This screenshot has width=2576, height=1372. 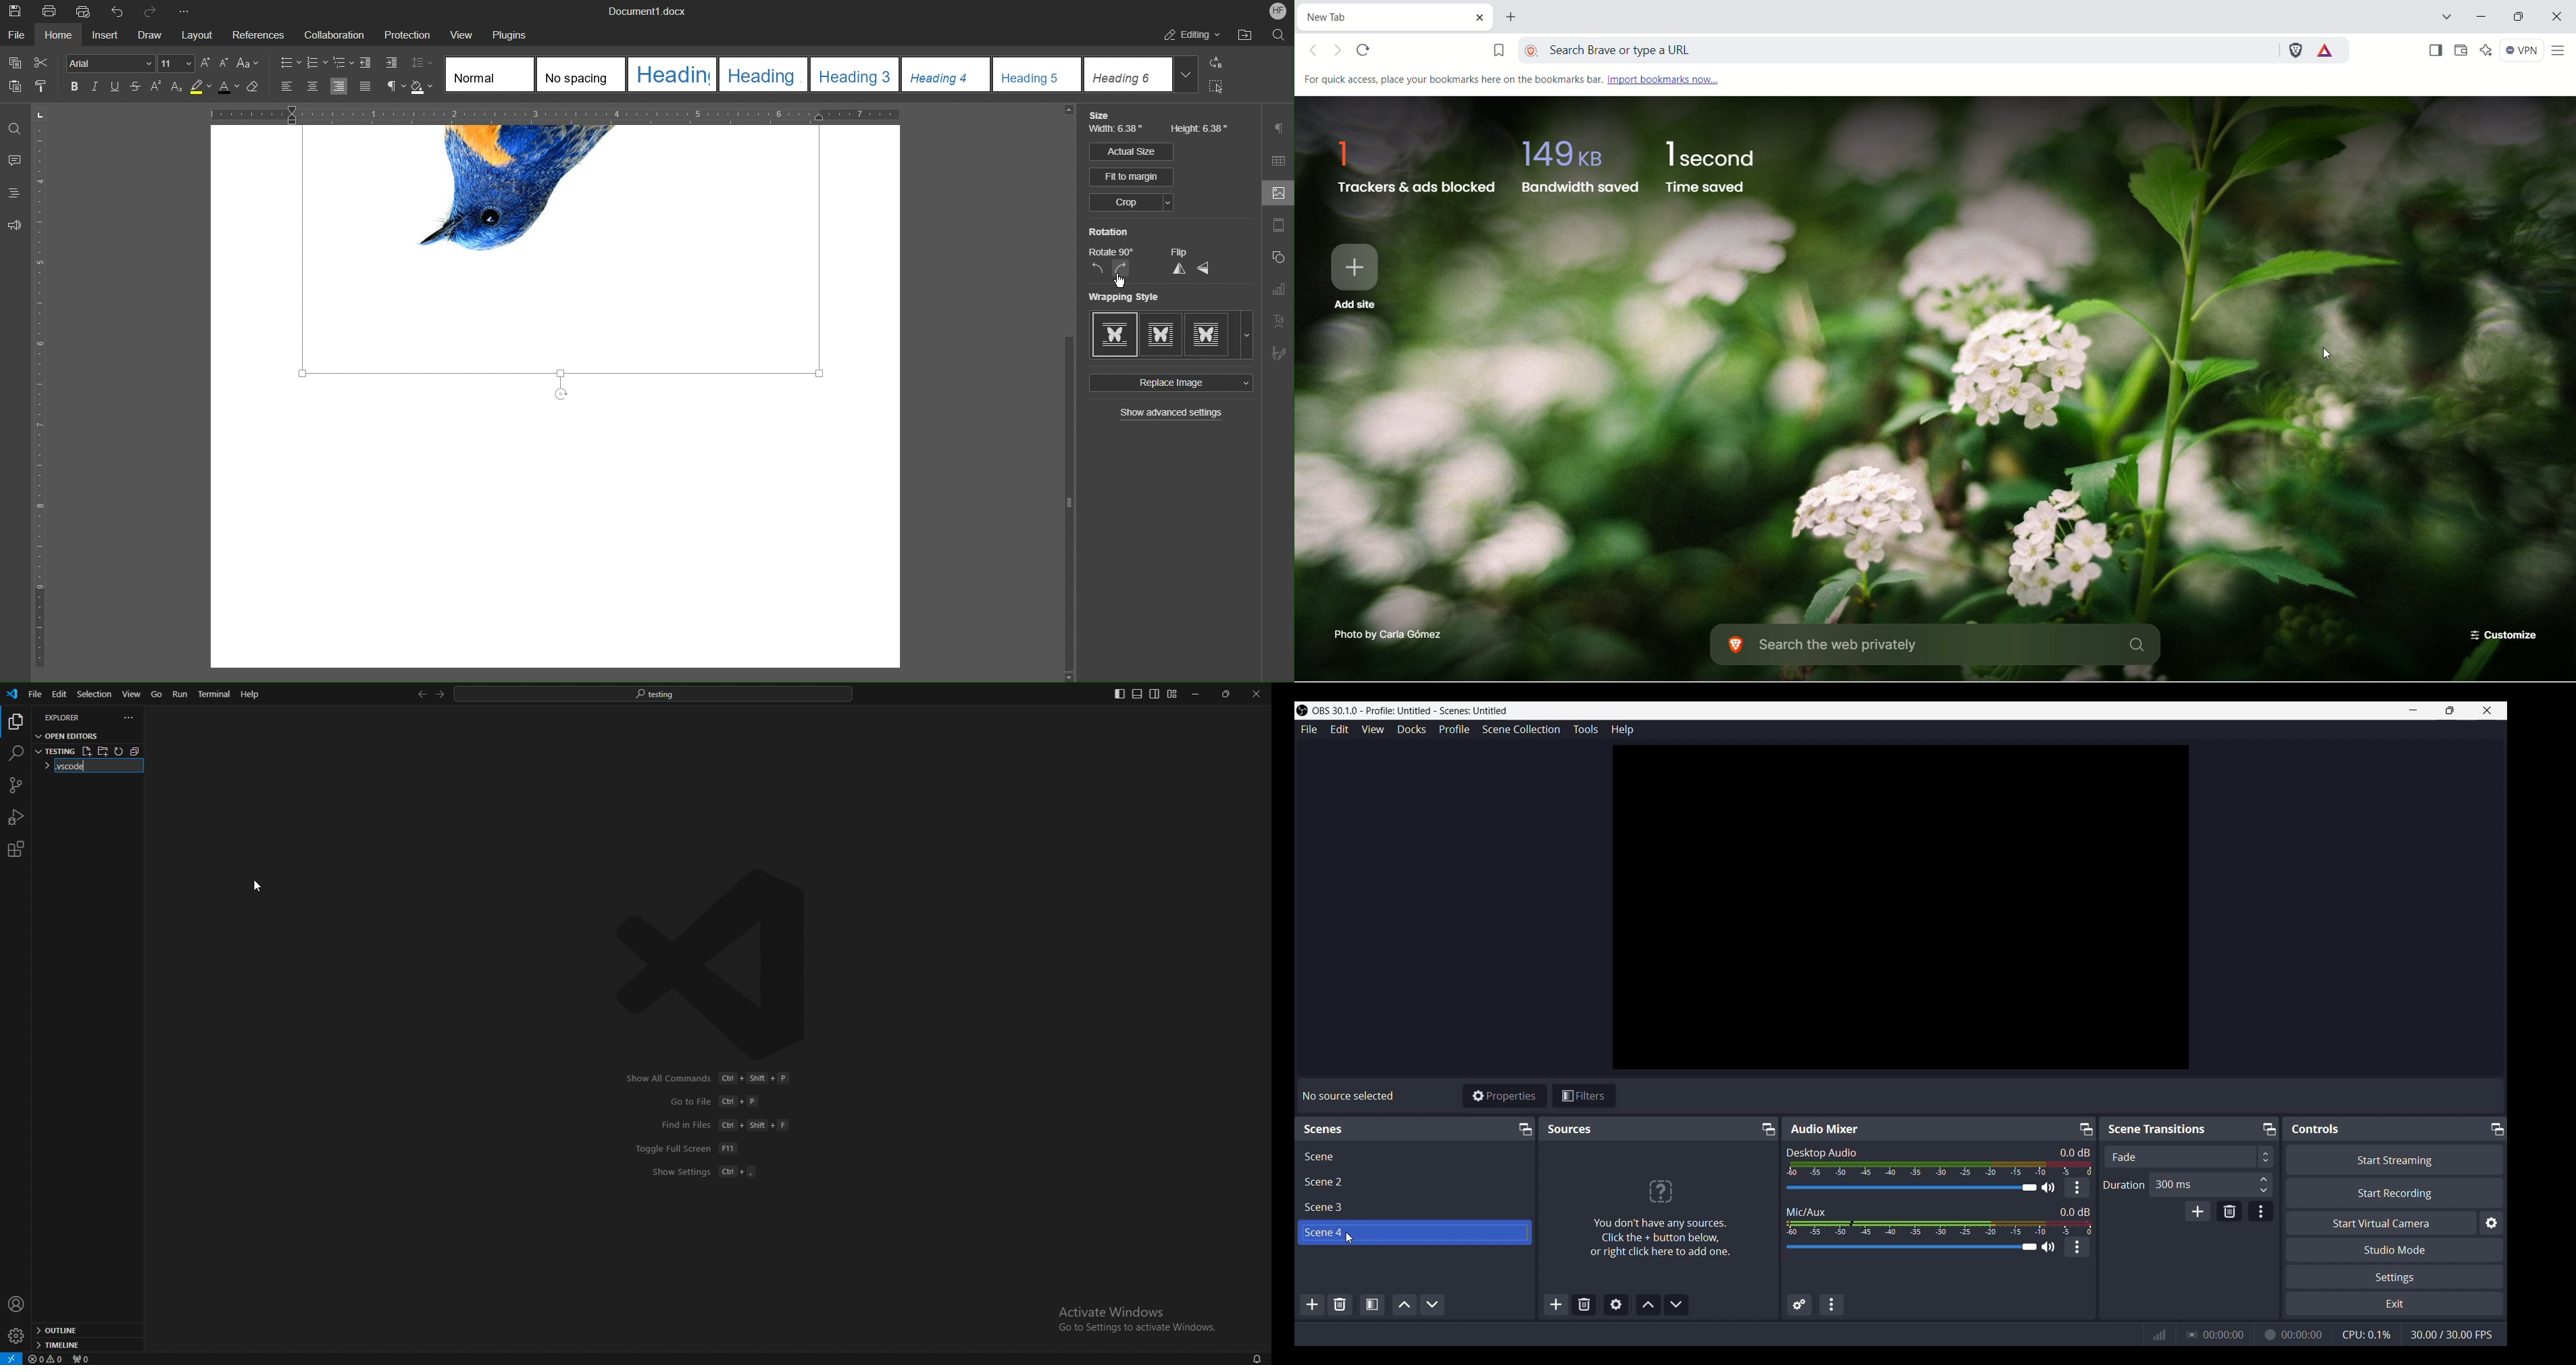 What do you see at coordinates (1123, 268) in the screenshot?
I see `Rotate CW` at bounding box center [1123, 268].